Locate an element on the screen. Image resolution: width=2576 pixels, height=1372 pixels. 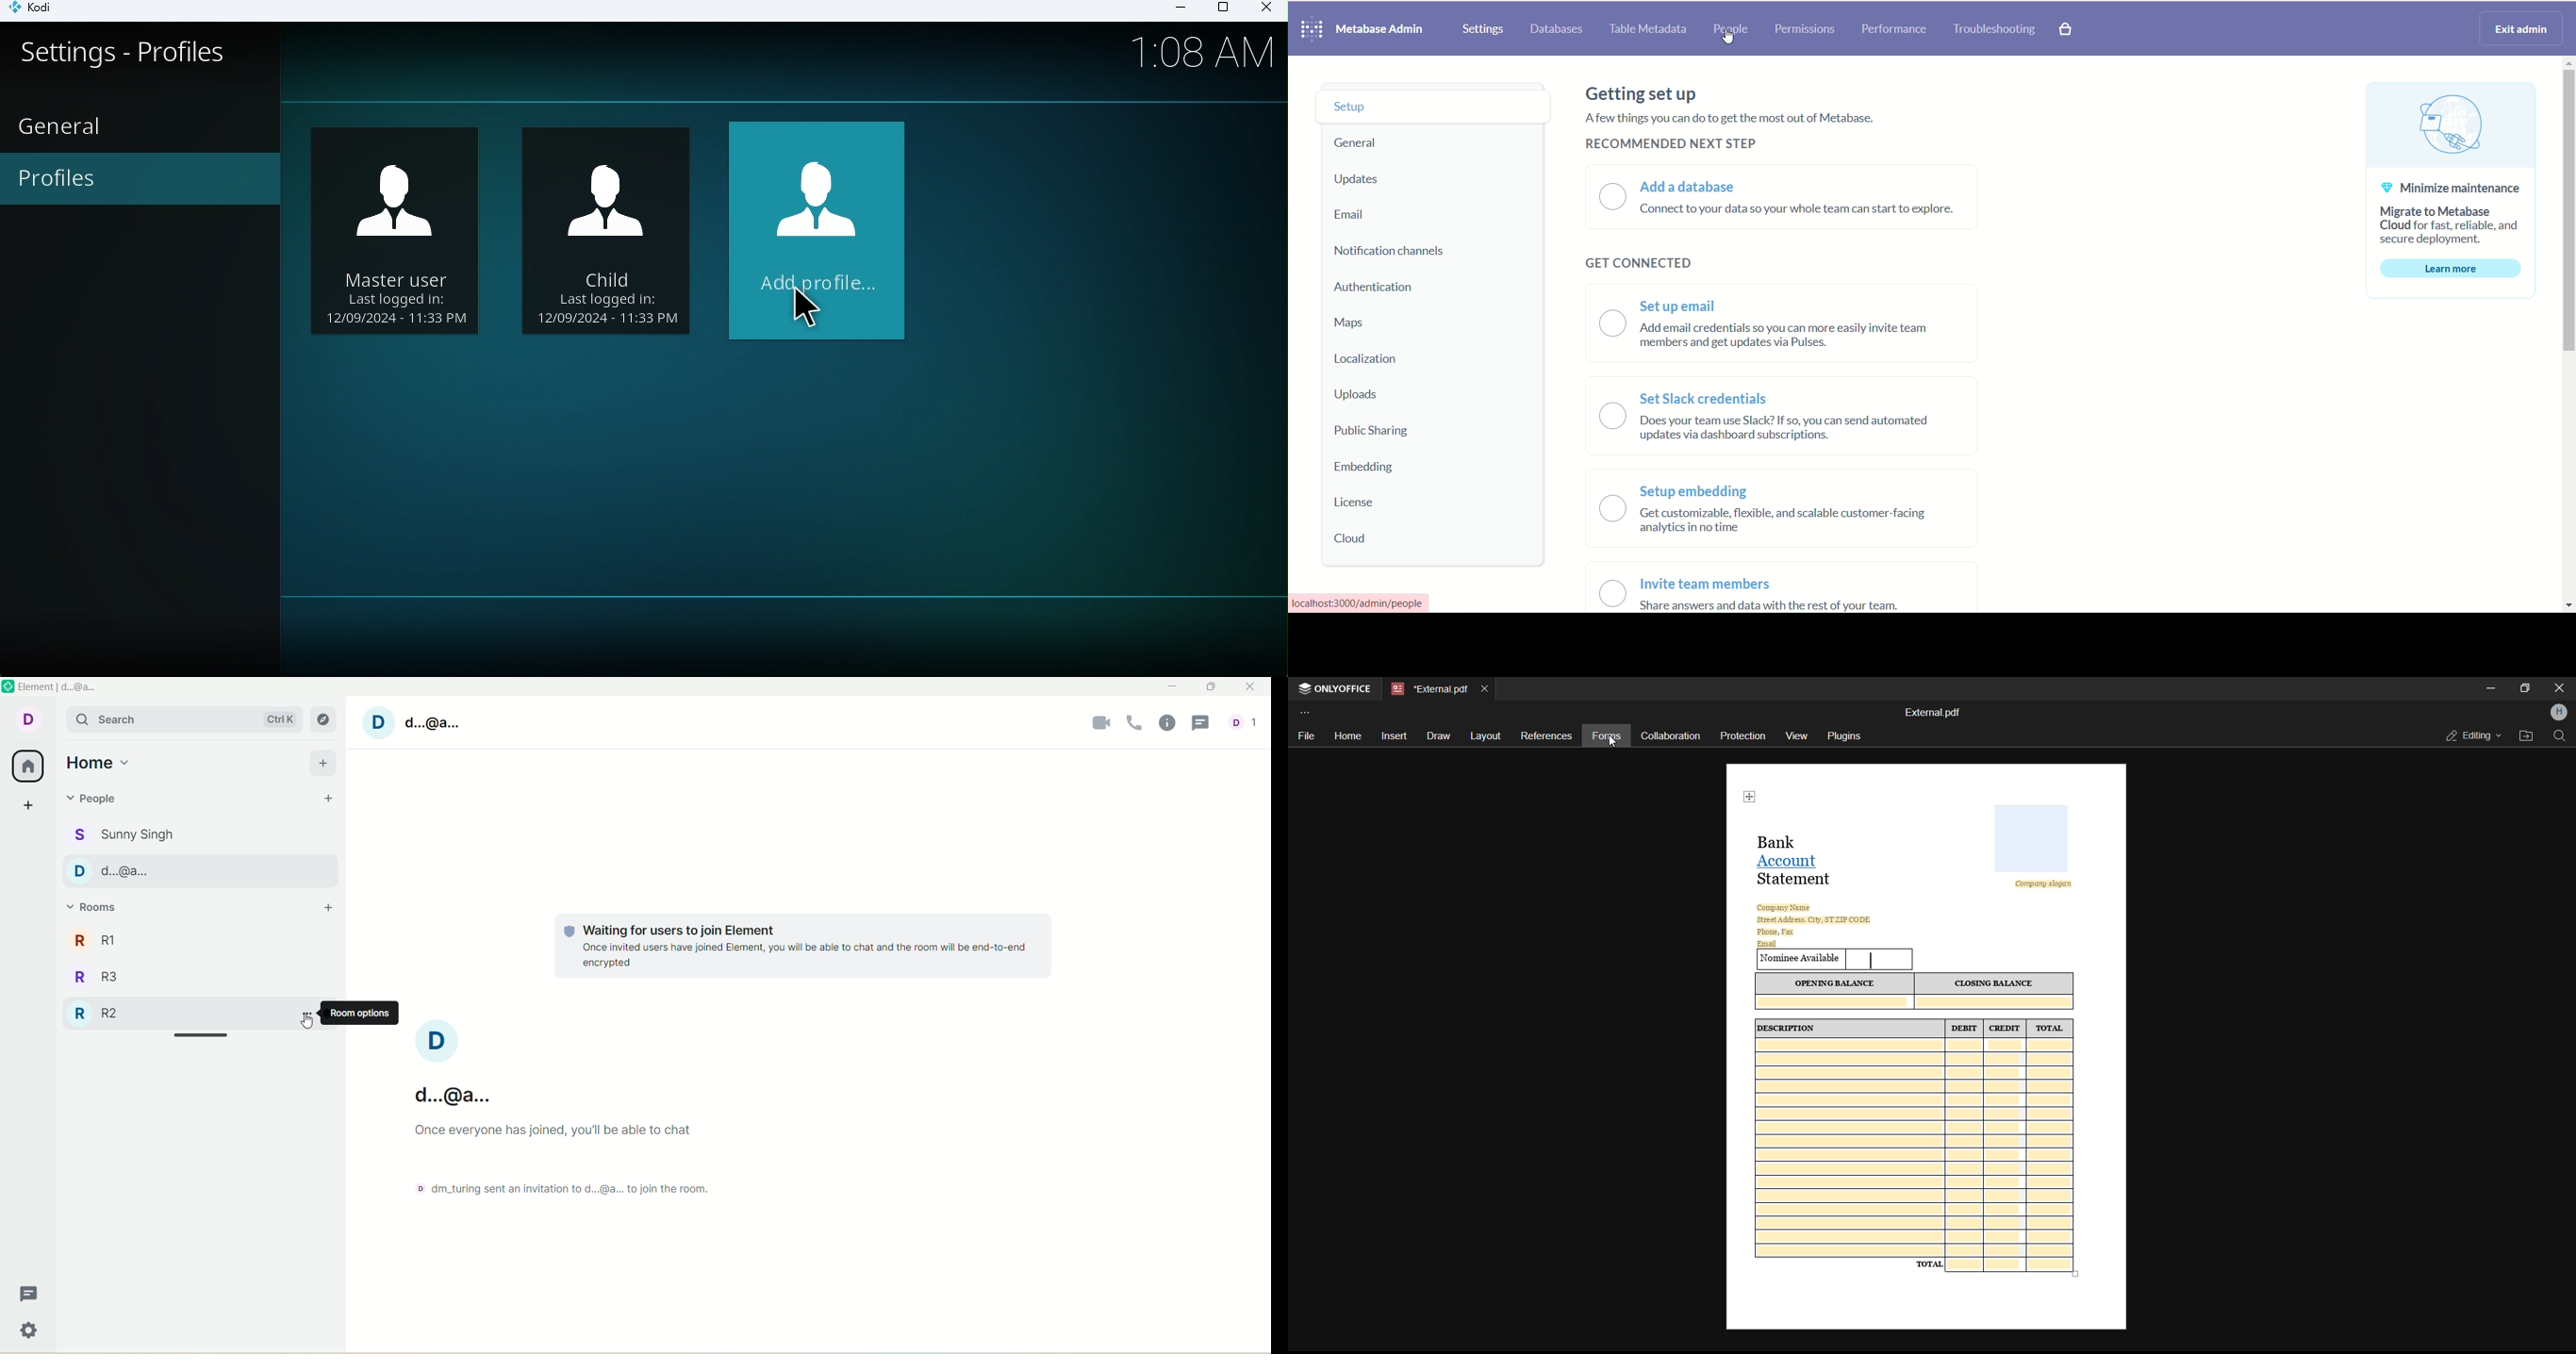
account is located at coordinates (1247, 723).